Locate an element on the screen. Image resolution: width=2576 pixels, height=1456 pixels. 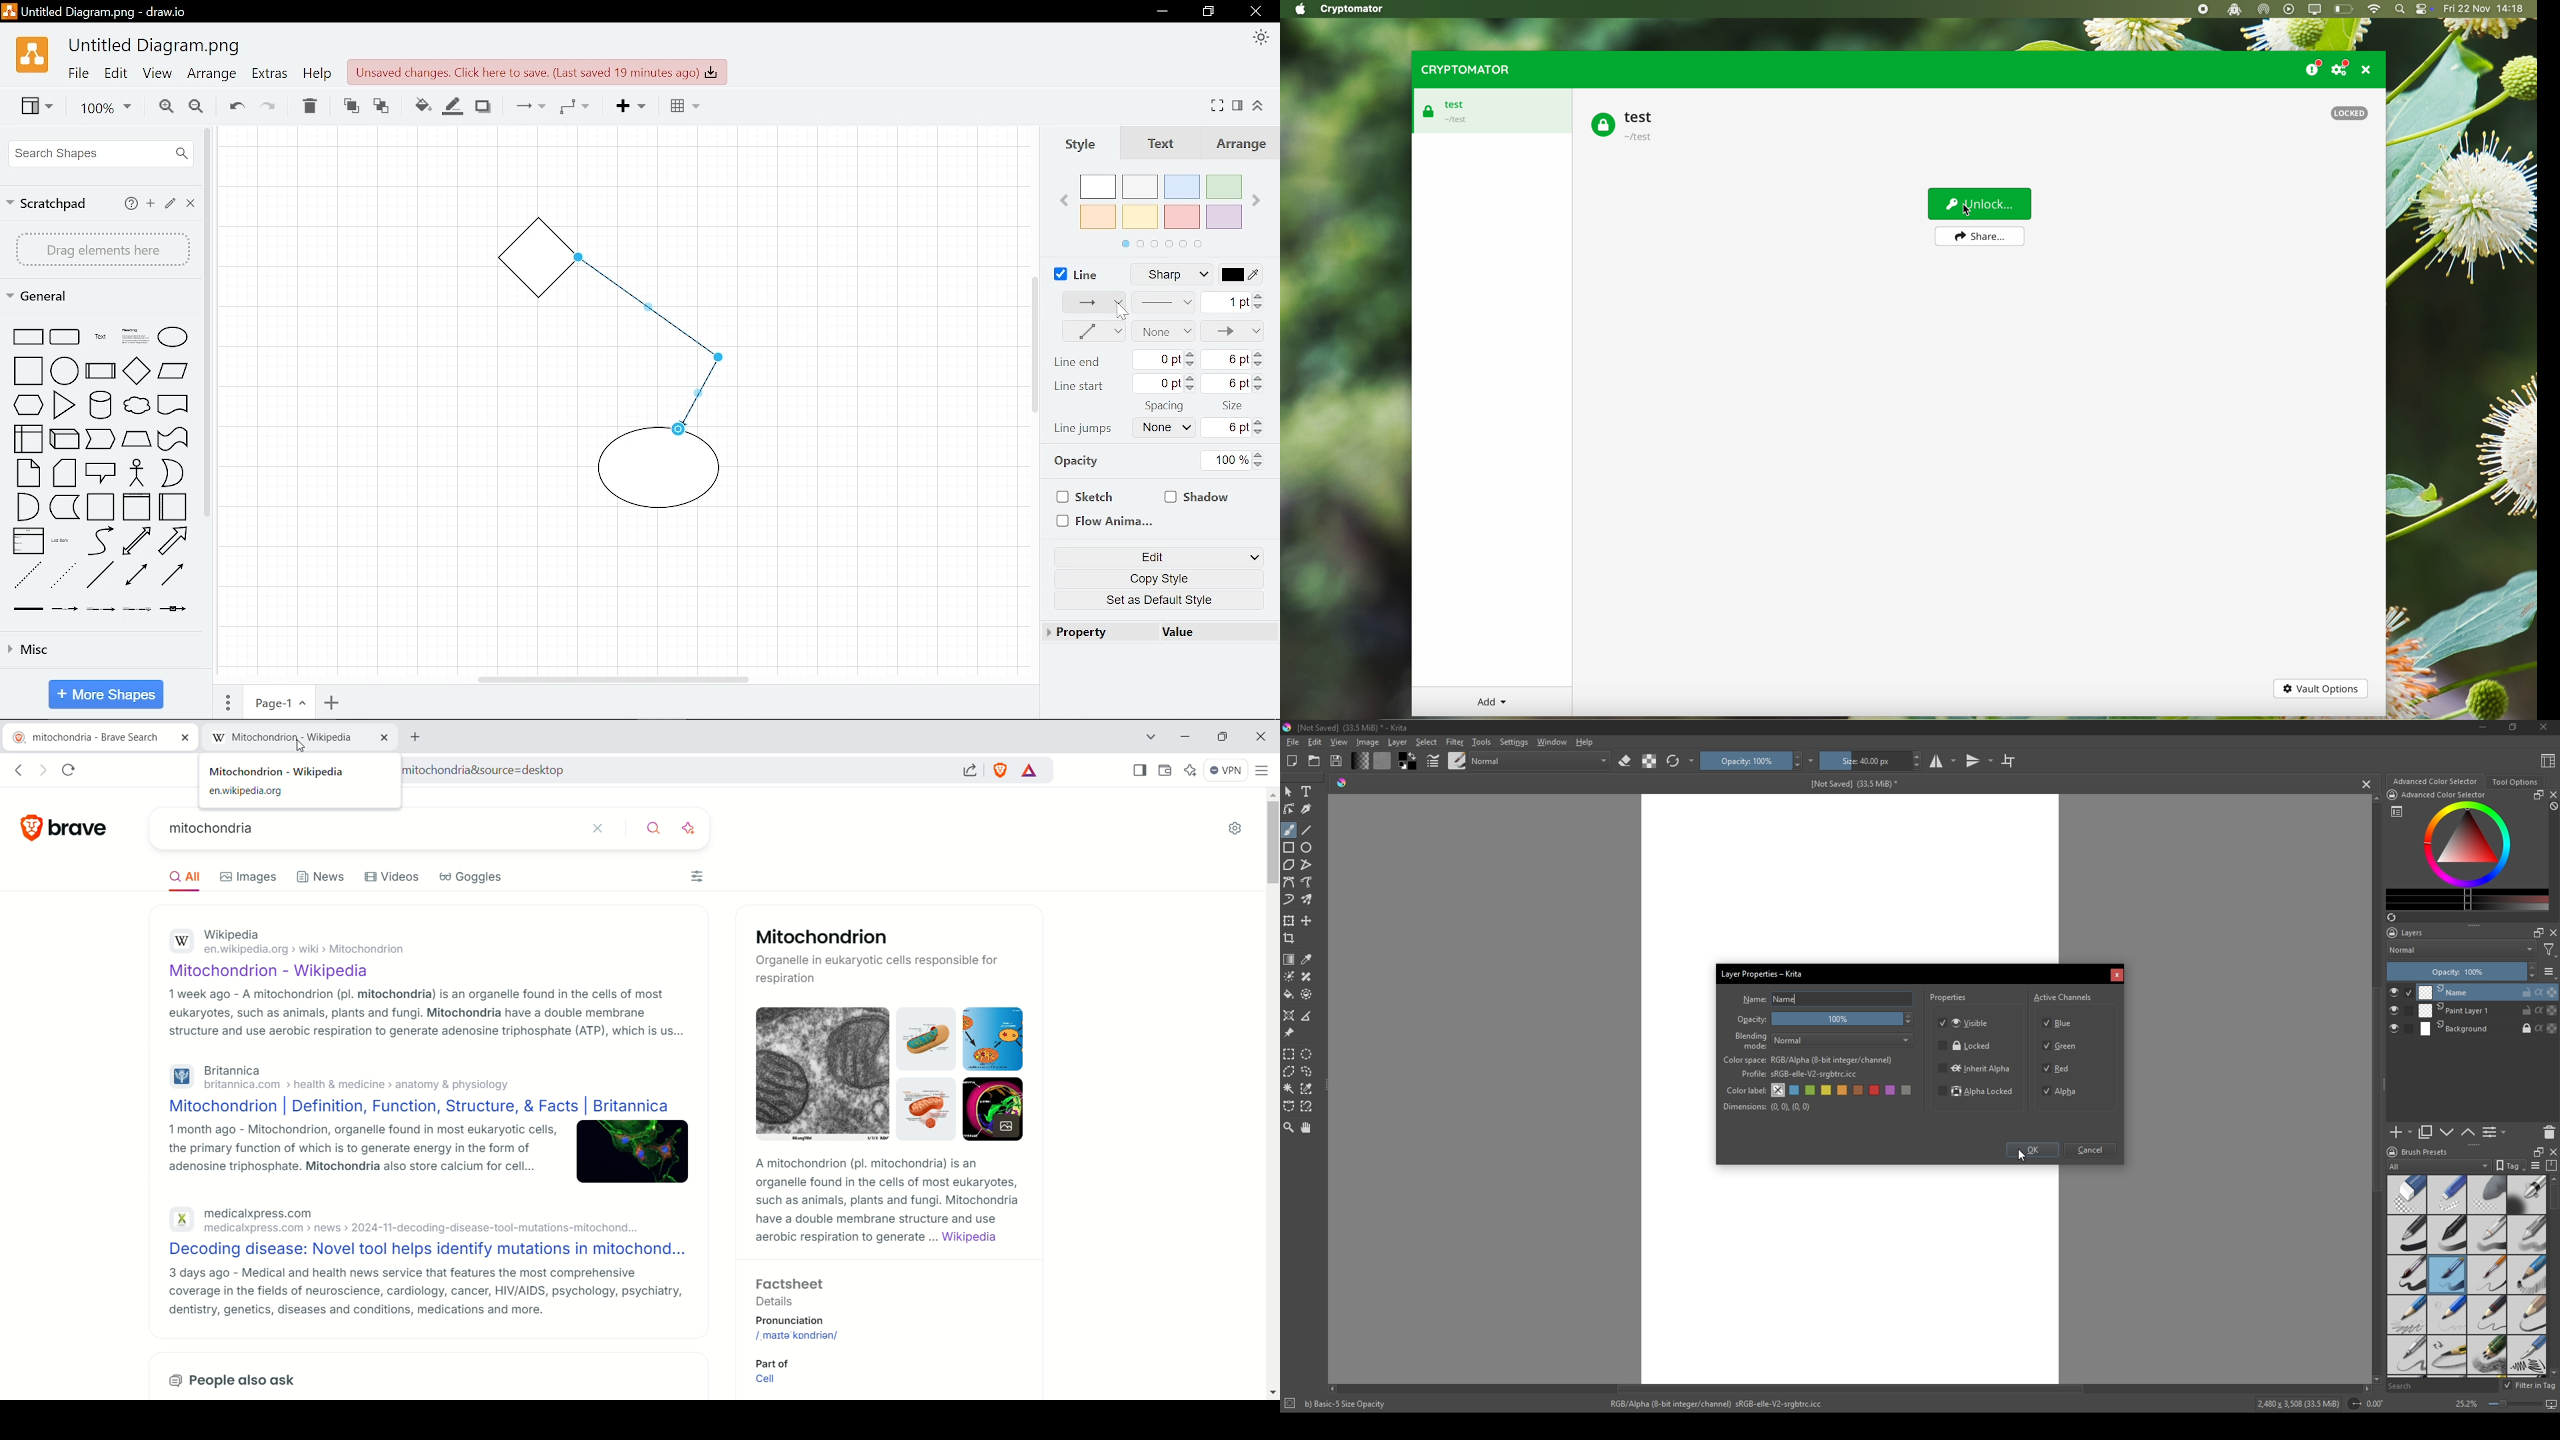
Visible is located at coordinates (1966, 1022).